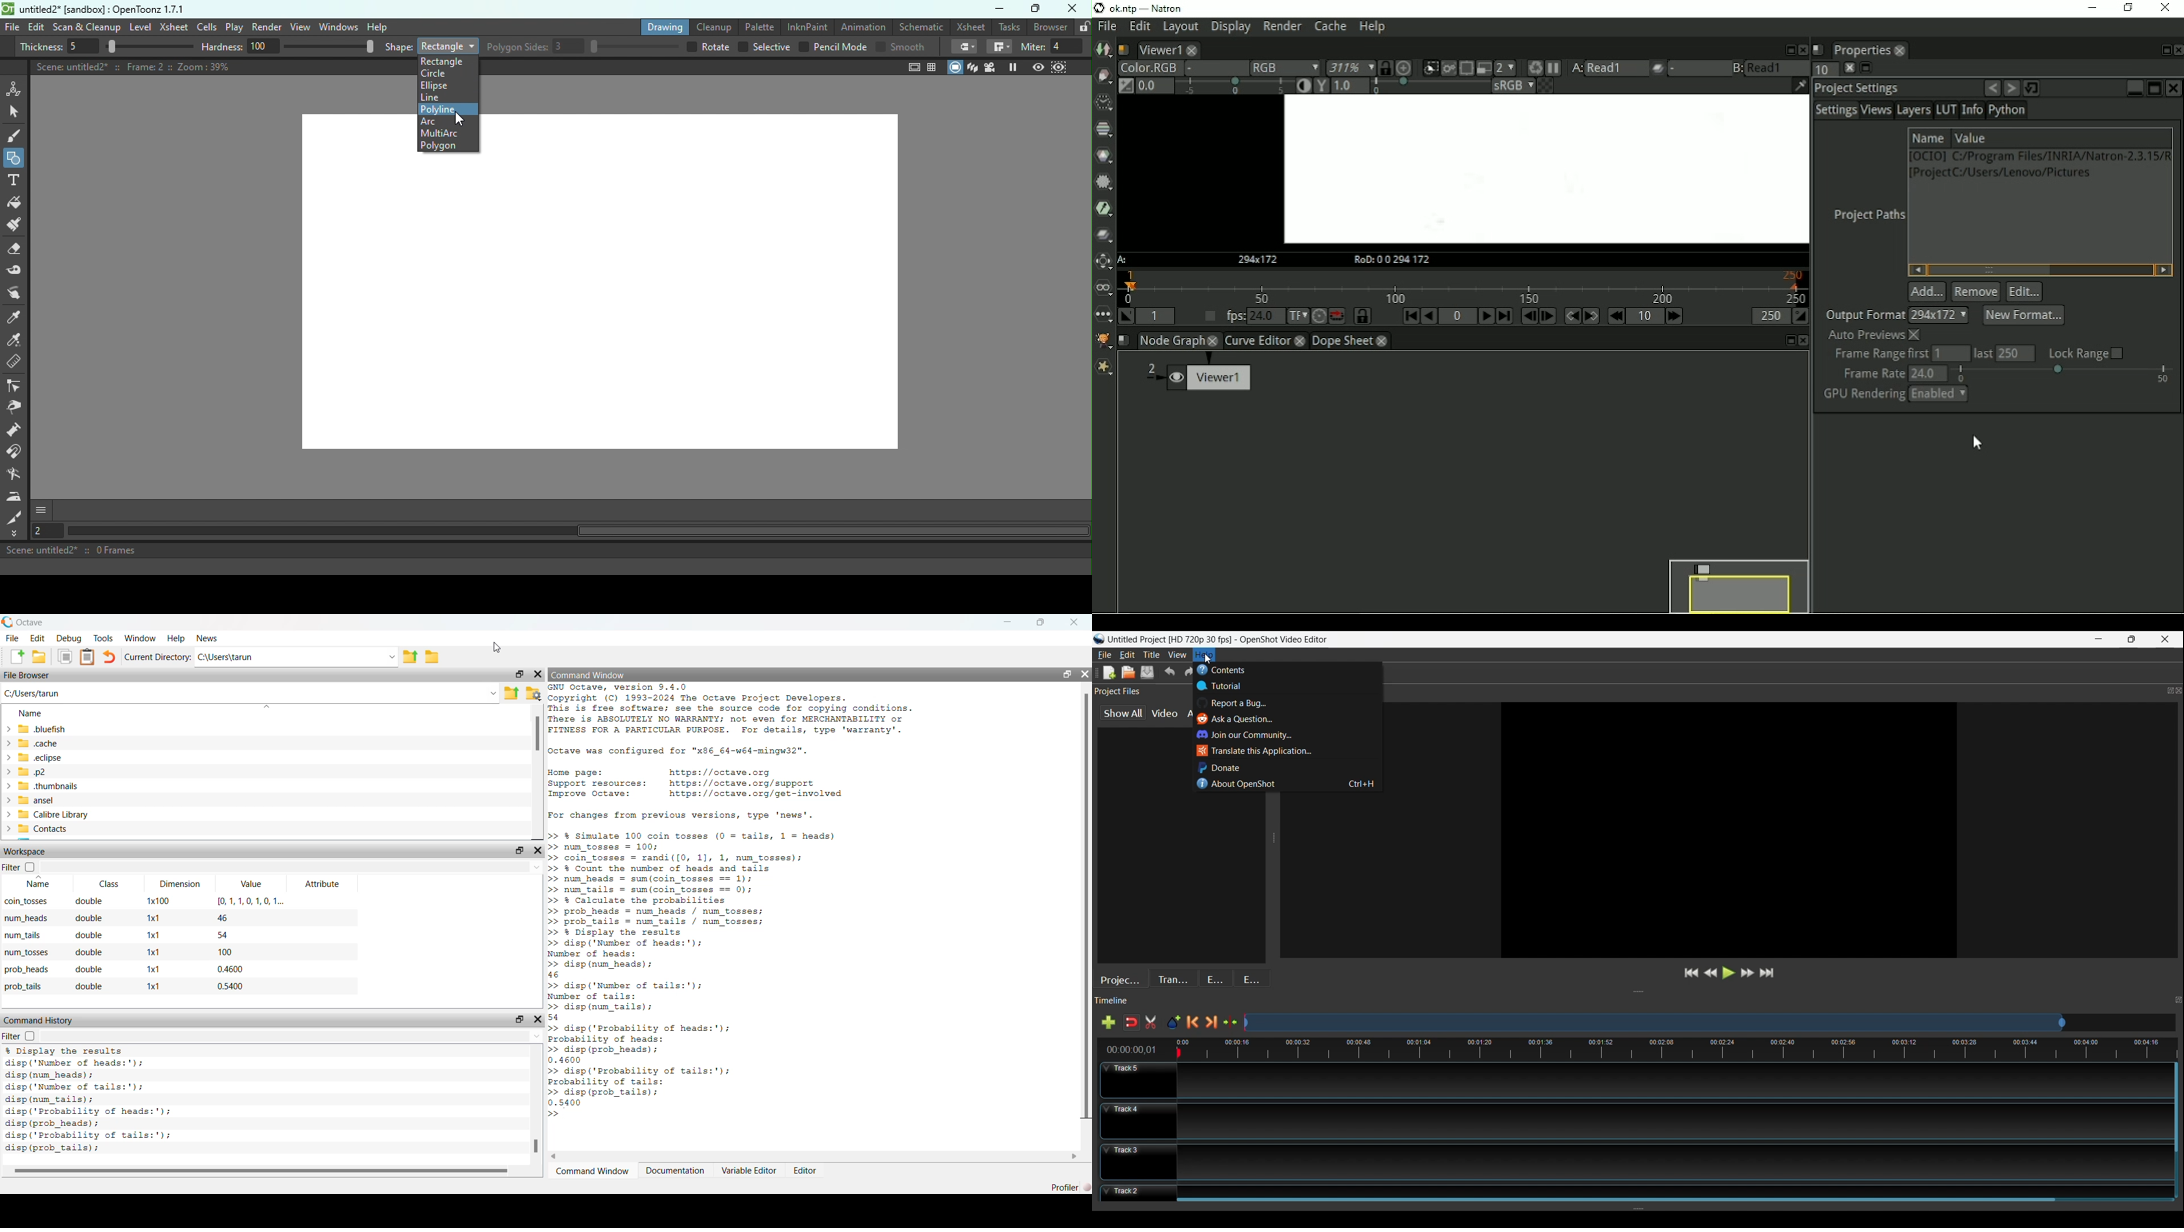 The image size is (2184, 1232). I want to click on minimize, so click(1006, 622).